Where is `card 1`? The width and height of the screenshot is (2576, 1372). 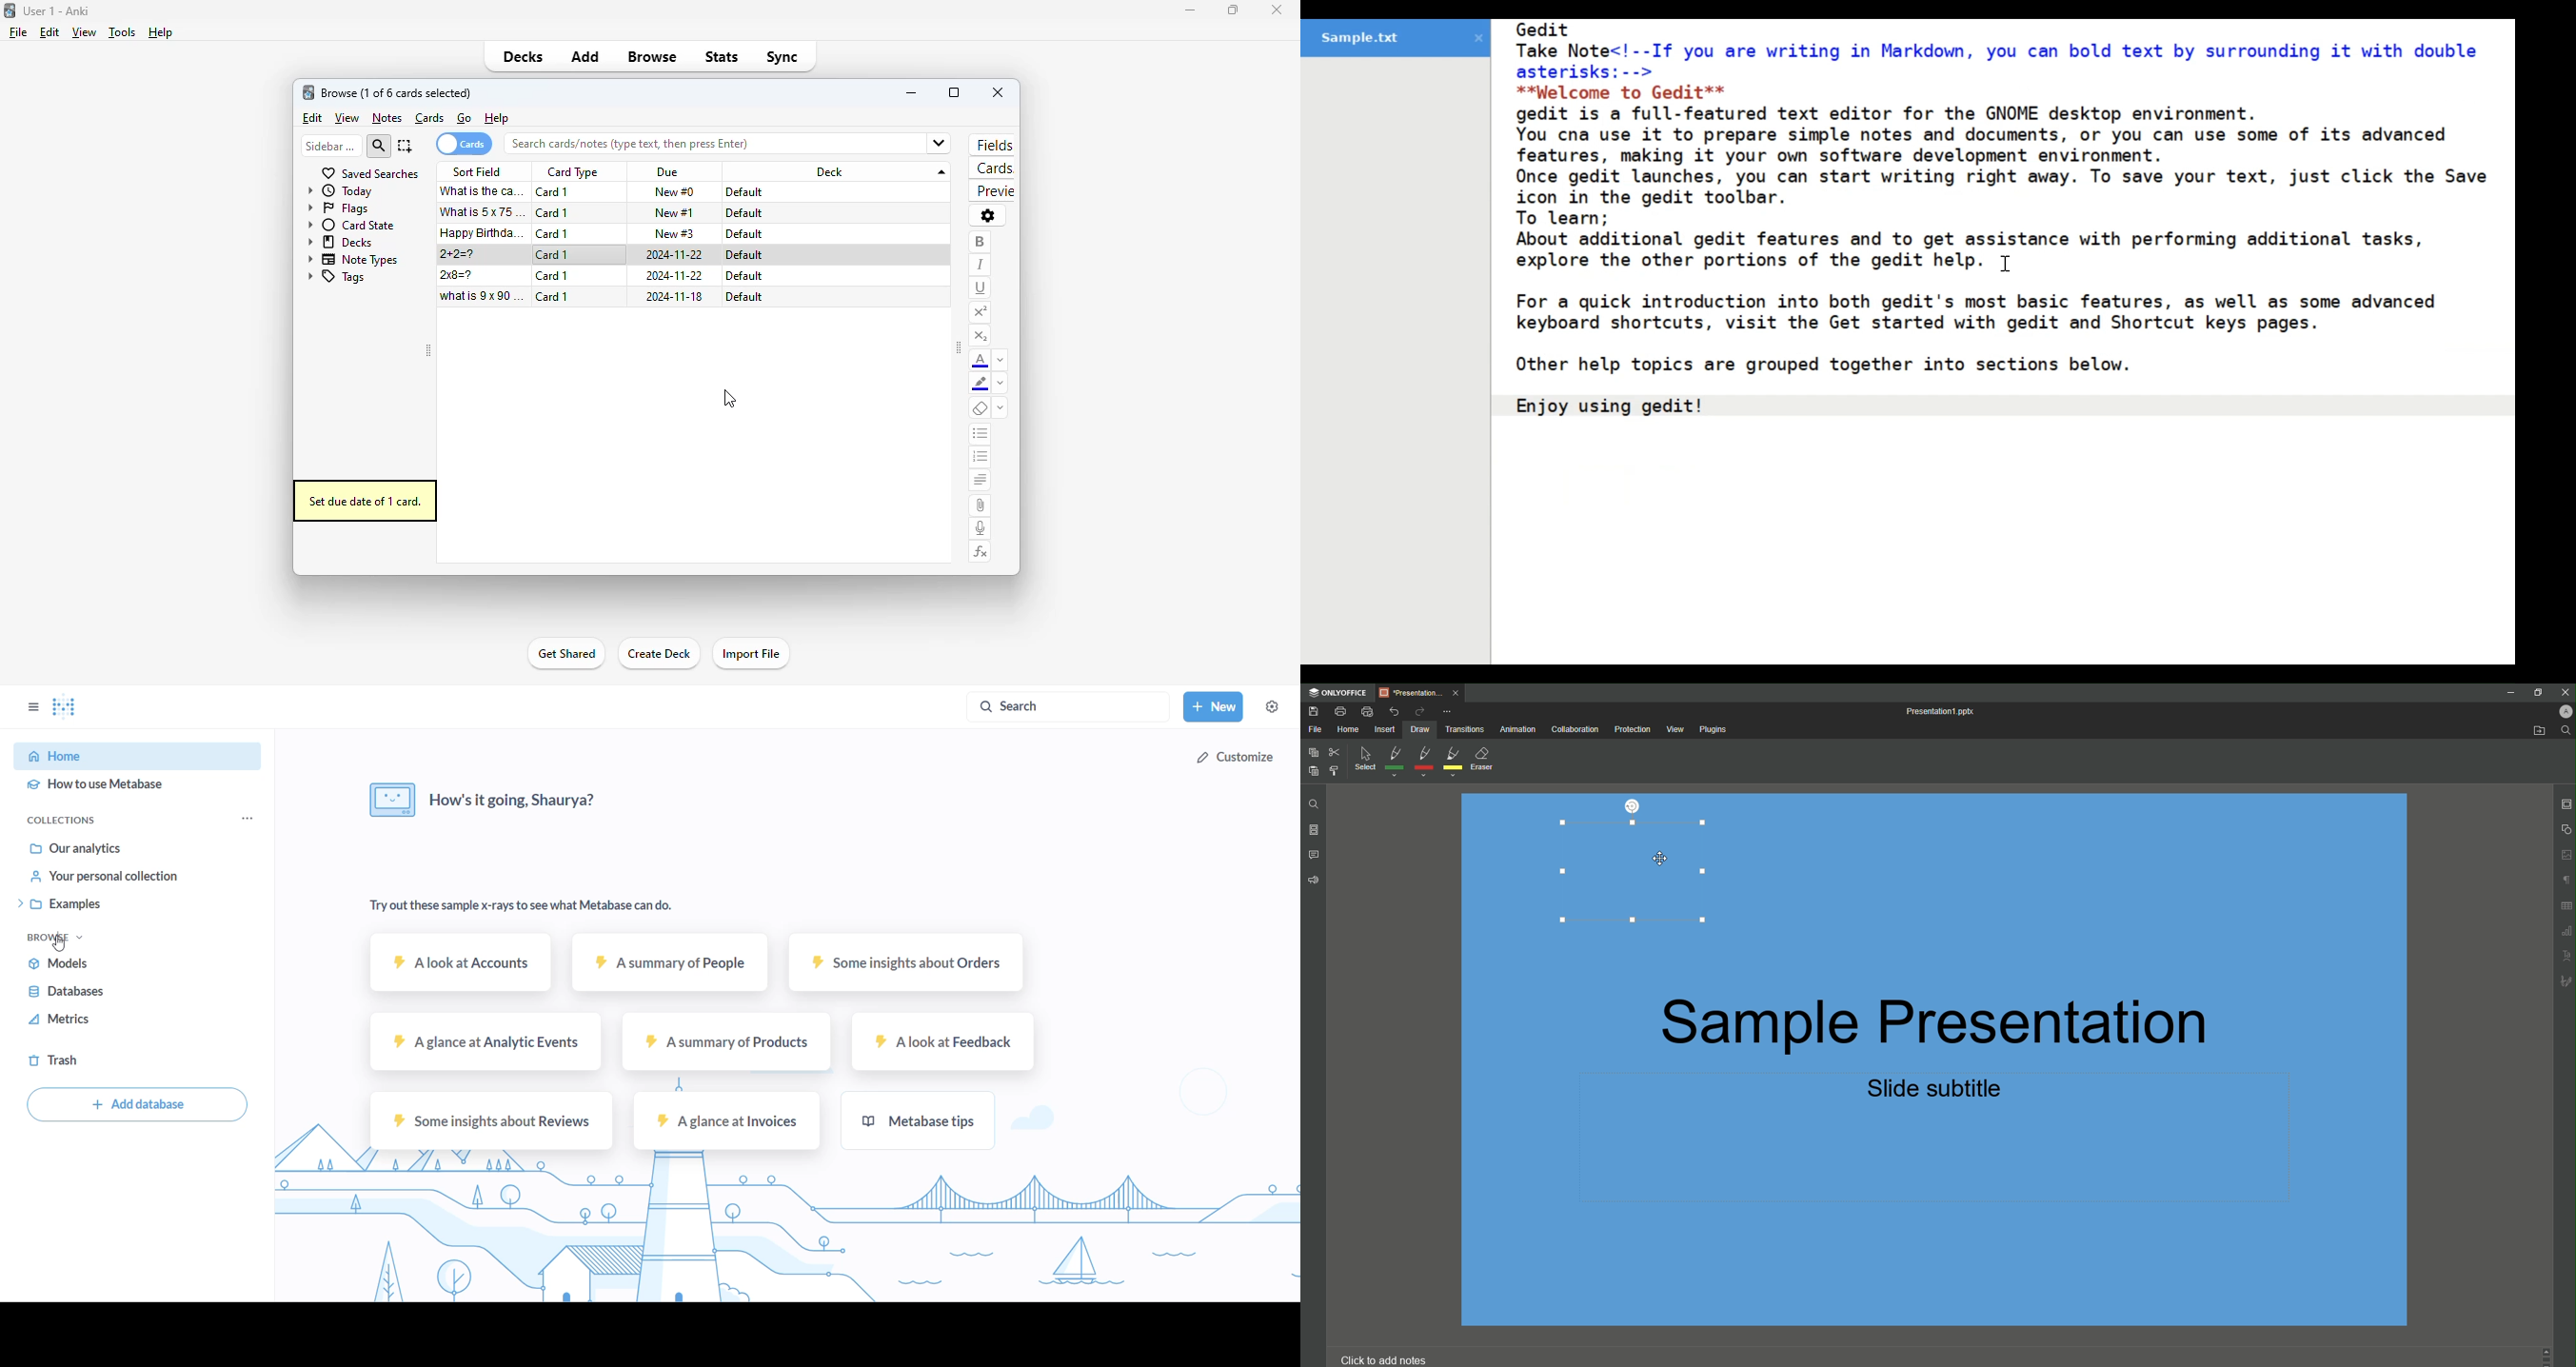 card 1 is located at coordinates (553, 192).